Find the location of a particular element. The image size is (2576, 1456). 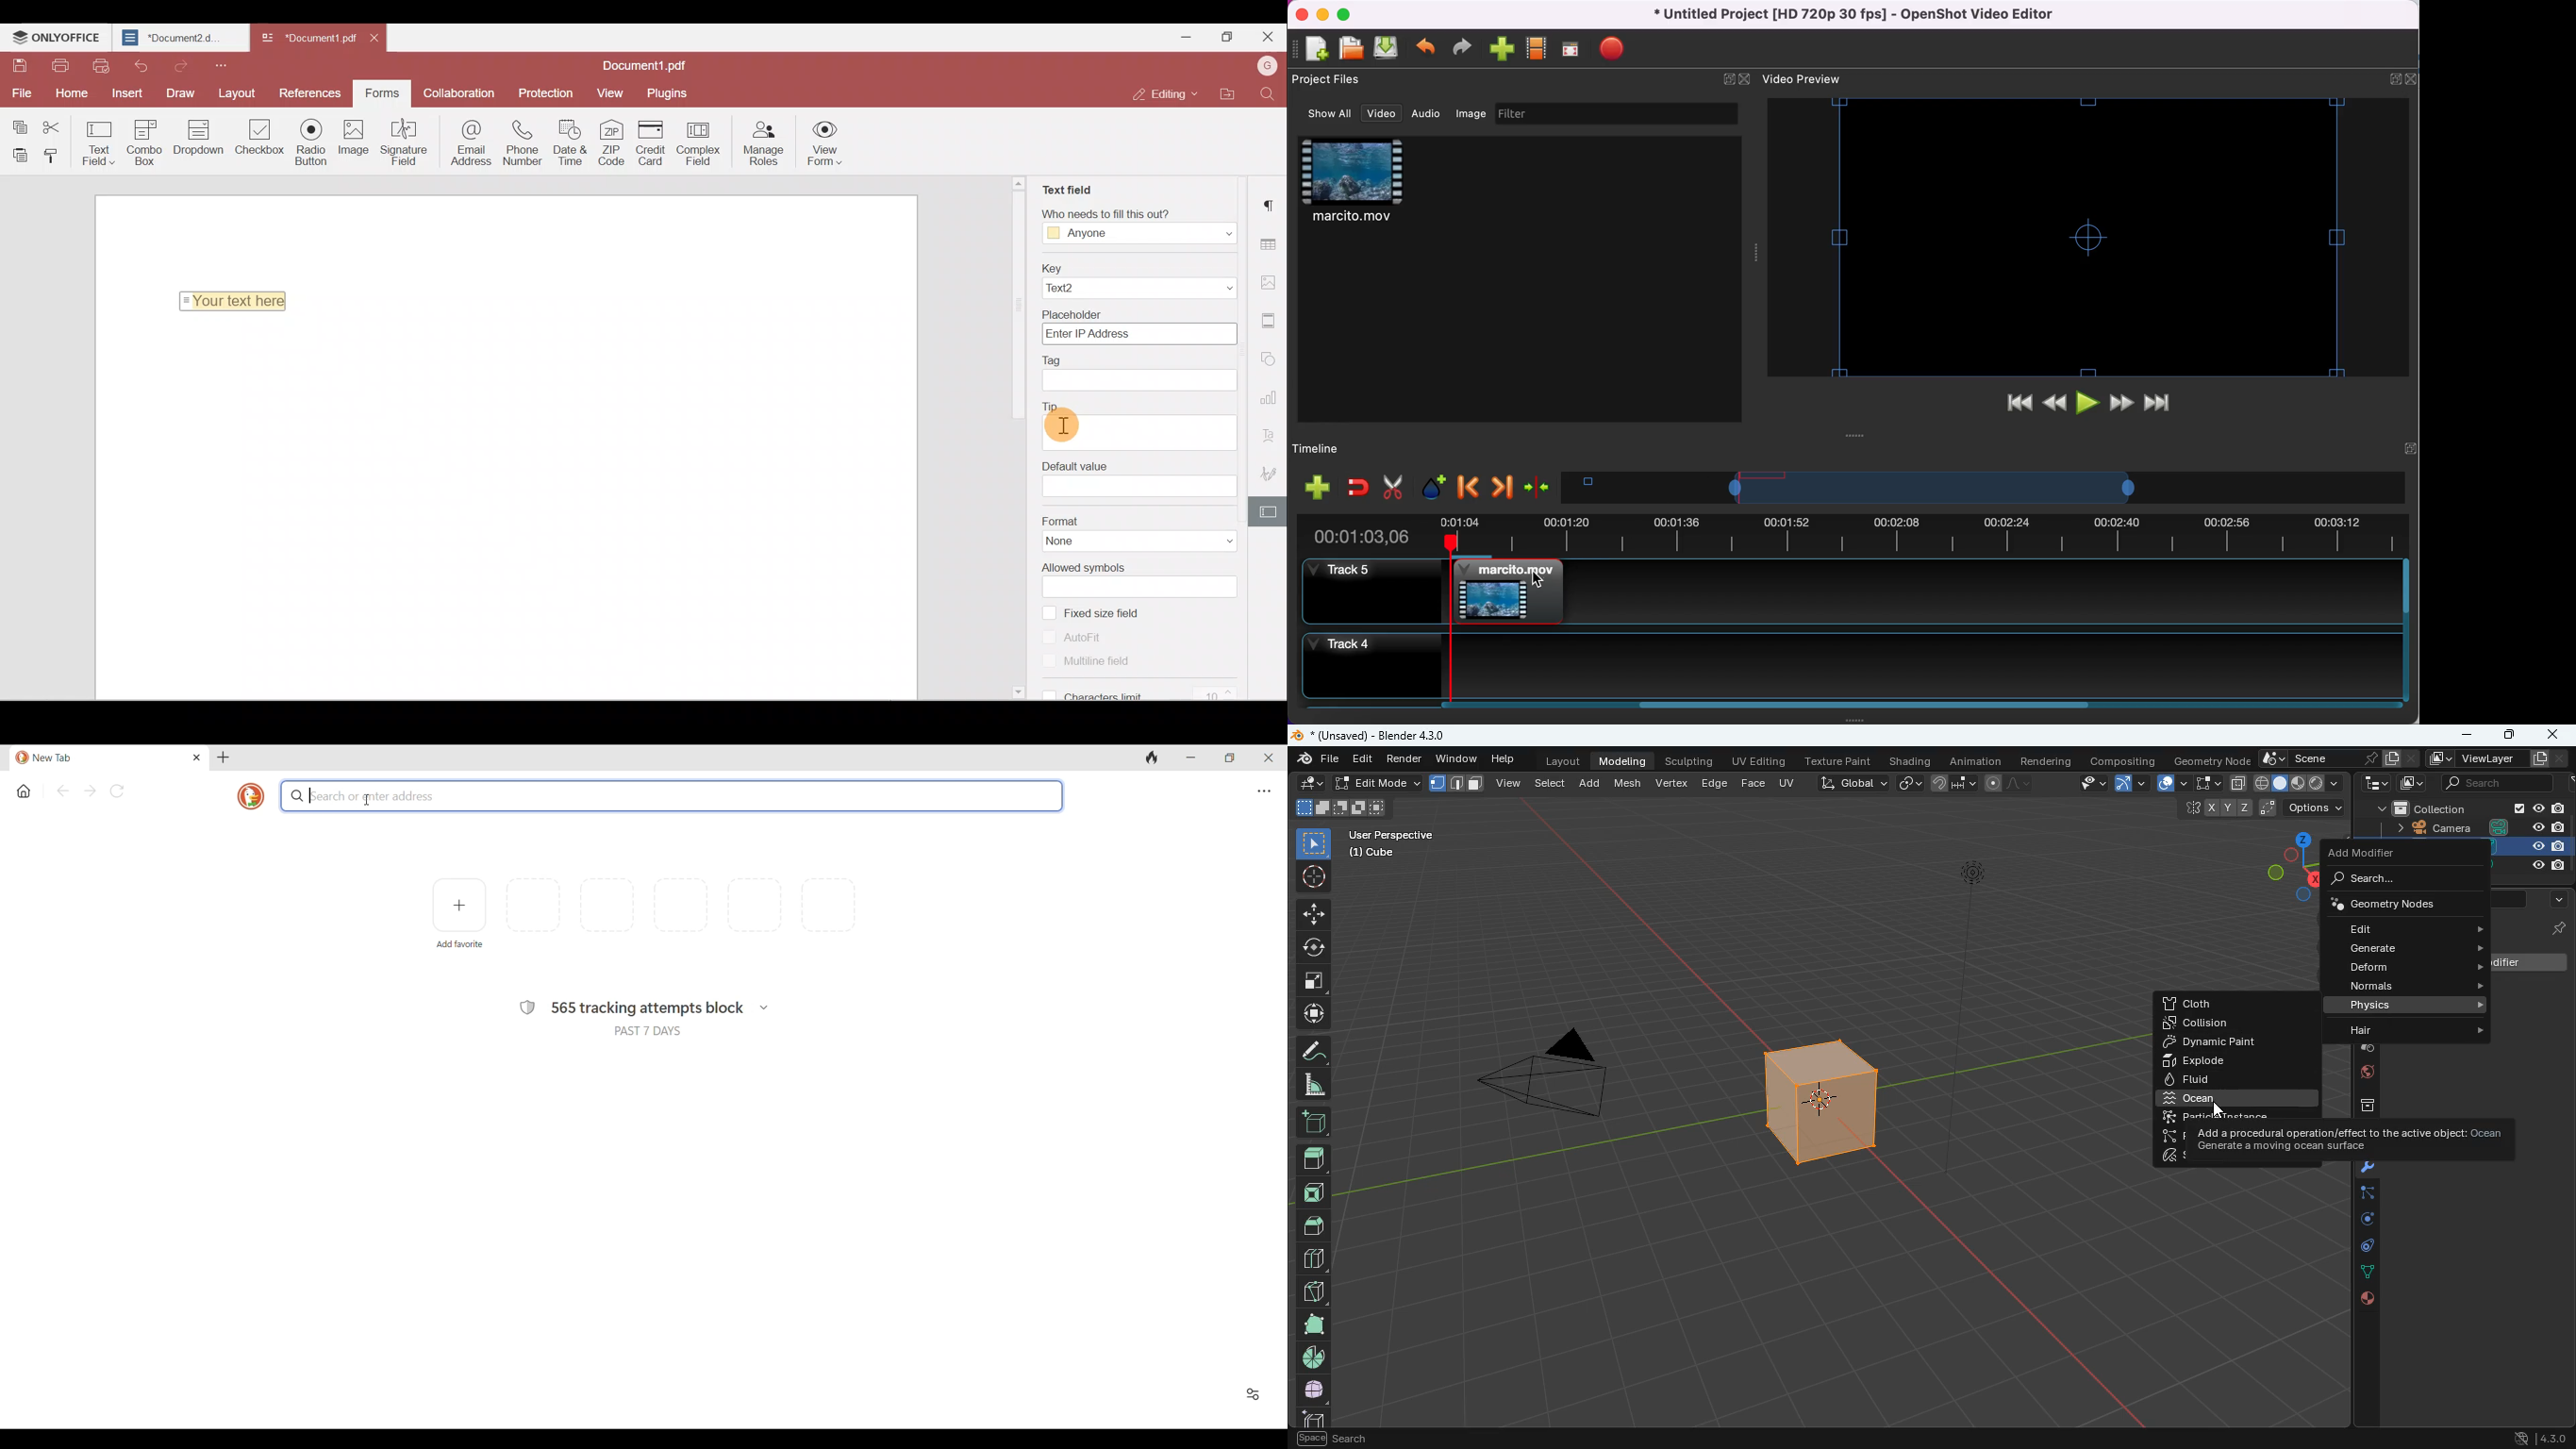

collection is located at coordinates (2472, 808).